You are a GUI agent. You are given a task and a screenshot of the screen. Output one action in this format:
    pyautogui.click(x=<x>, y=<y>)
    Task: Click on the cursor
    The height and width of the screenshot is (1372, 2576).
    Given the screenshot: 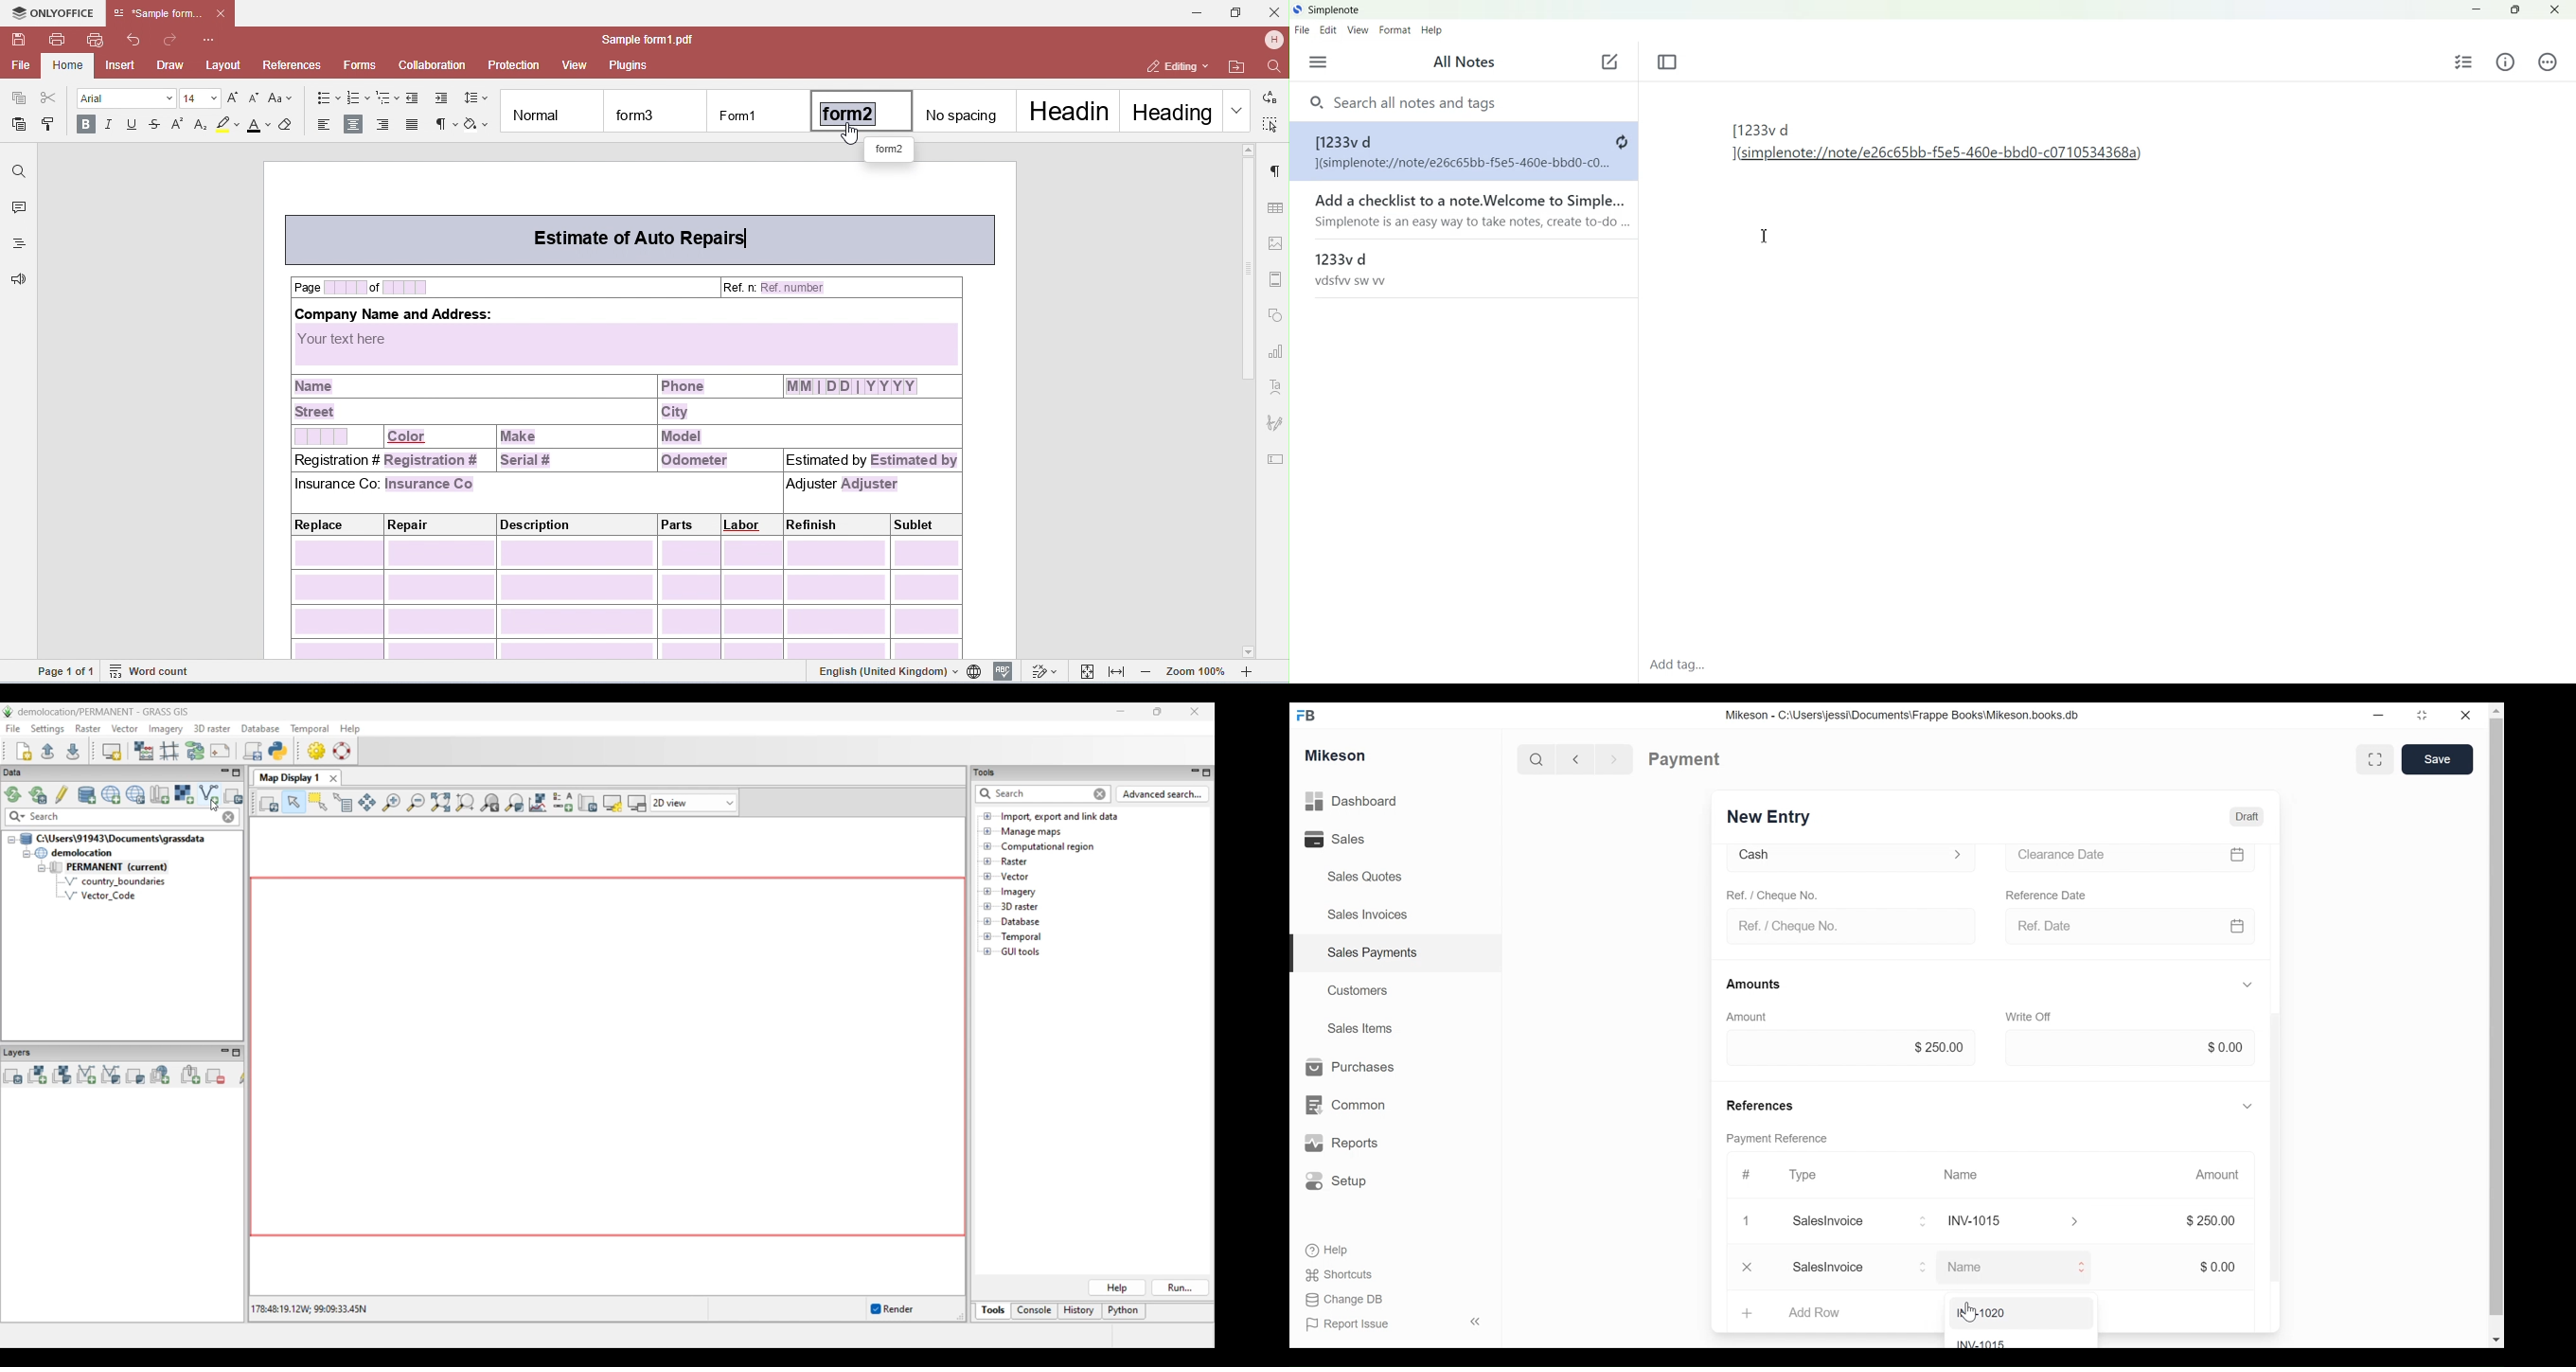 What is the action you would take?
    pyautogui.click(x=1968, y=1313)
    